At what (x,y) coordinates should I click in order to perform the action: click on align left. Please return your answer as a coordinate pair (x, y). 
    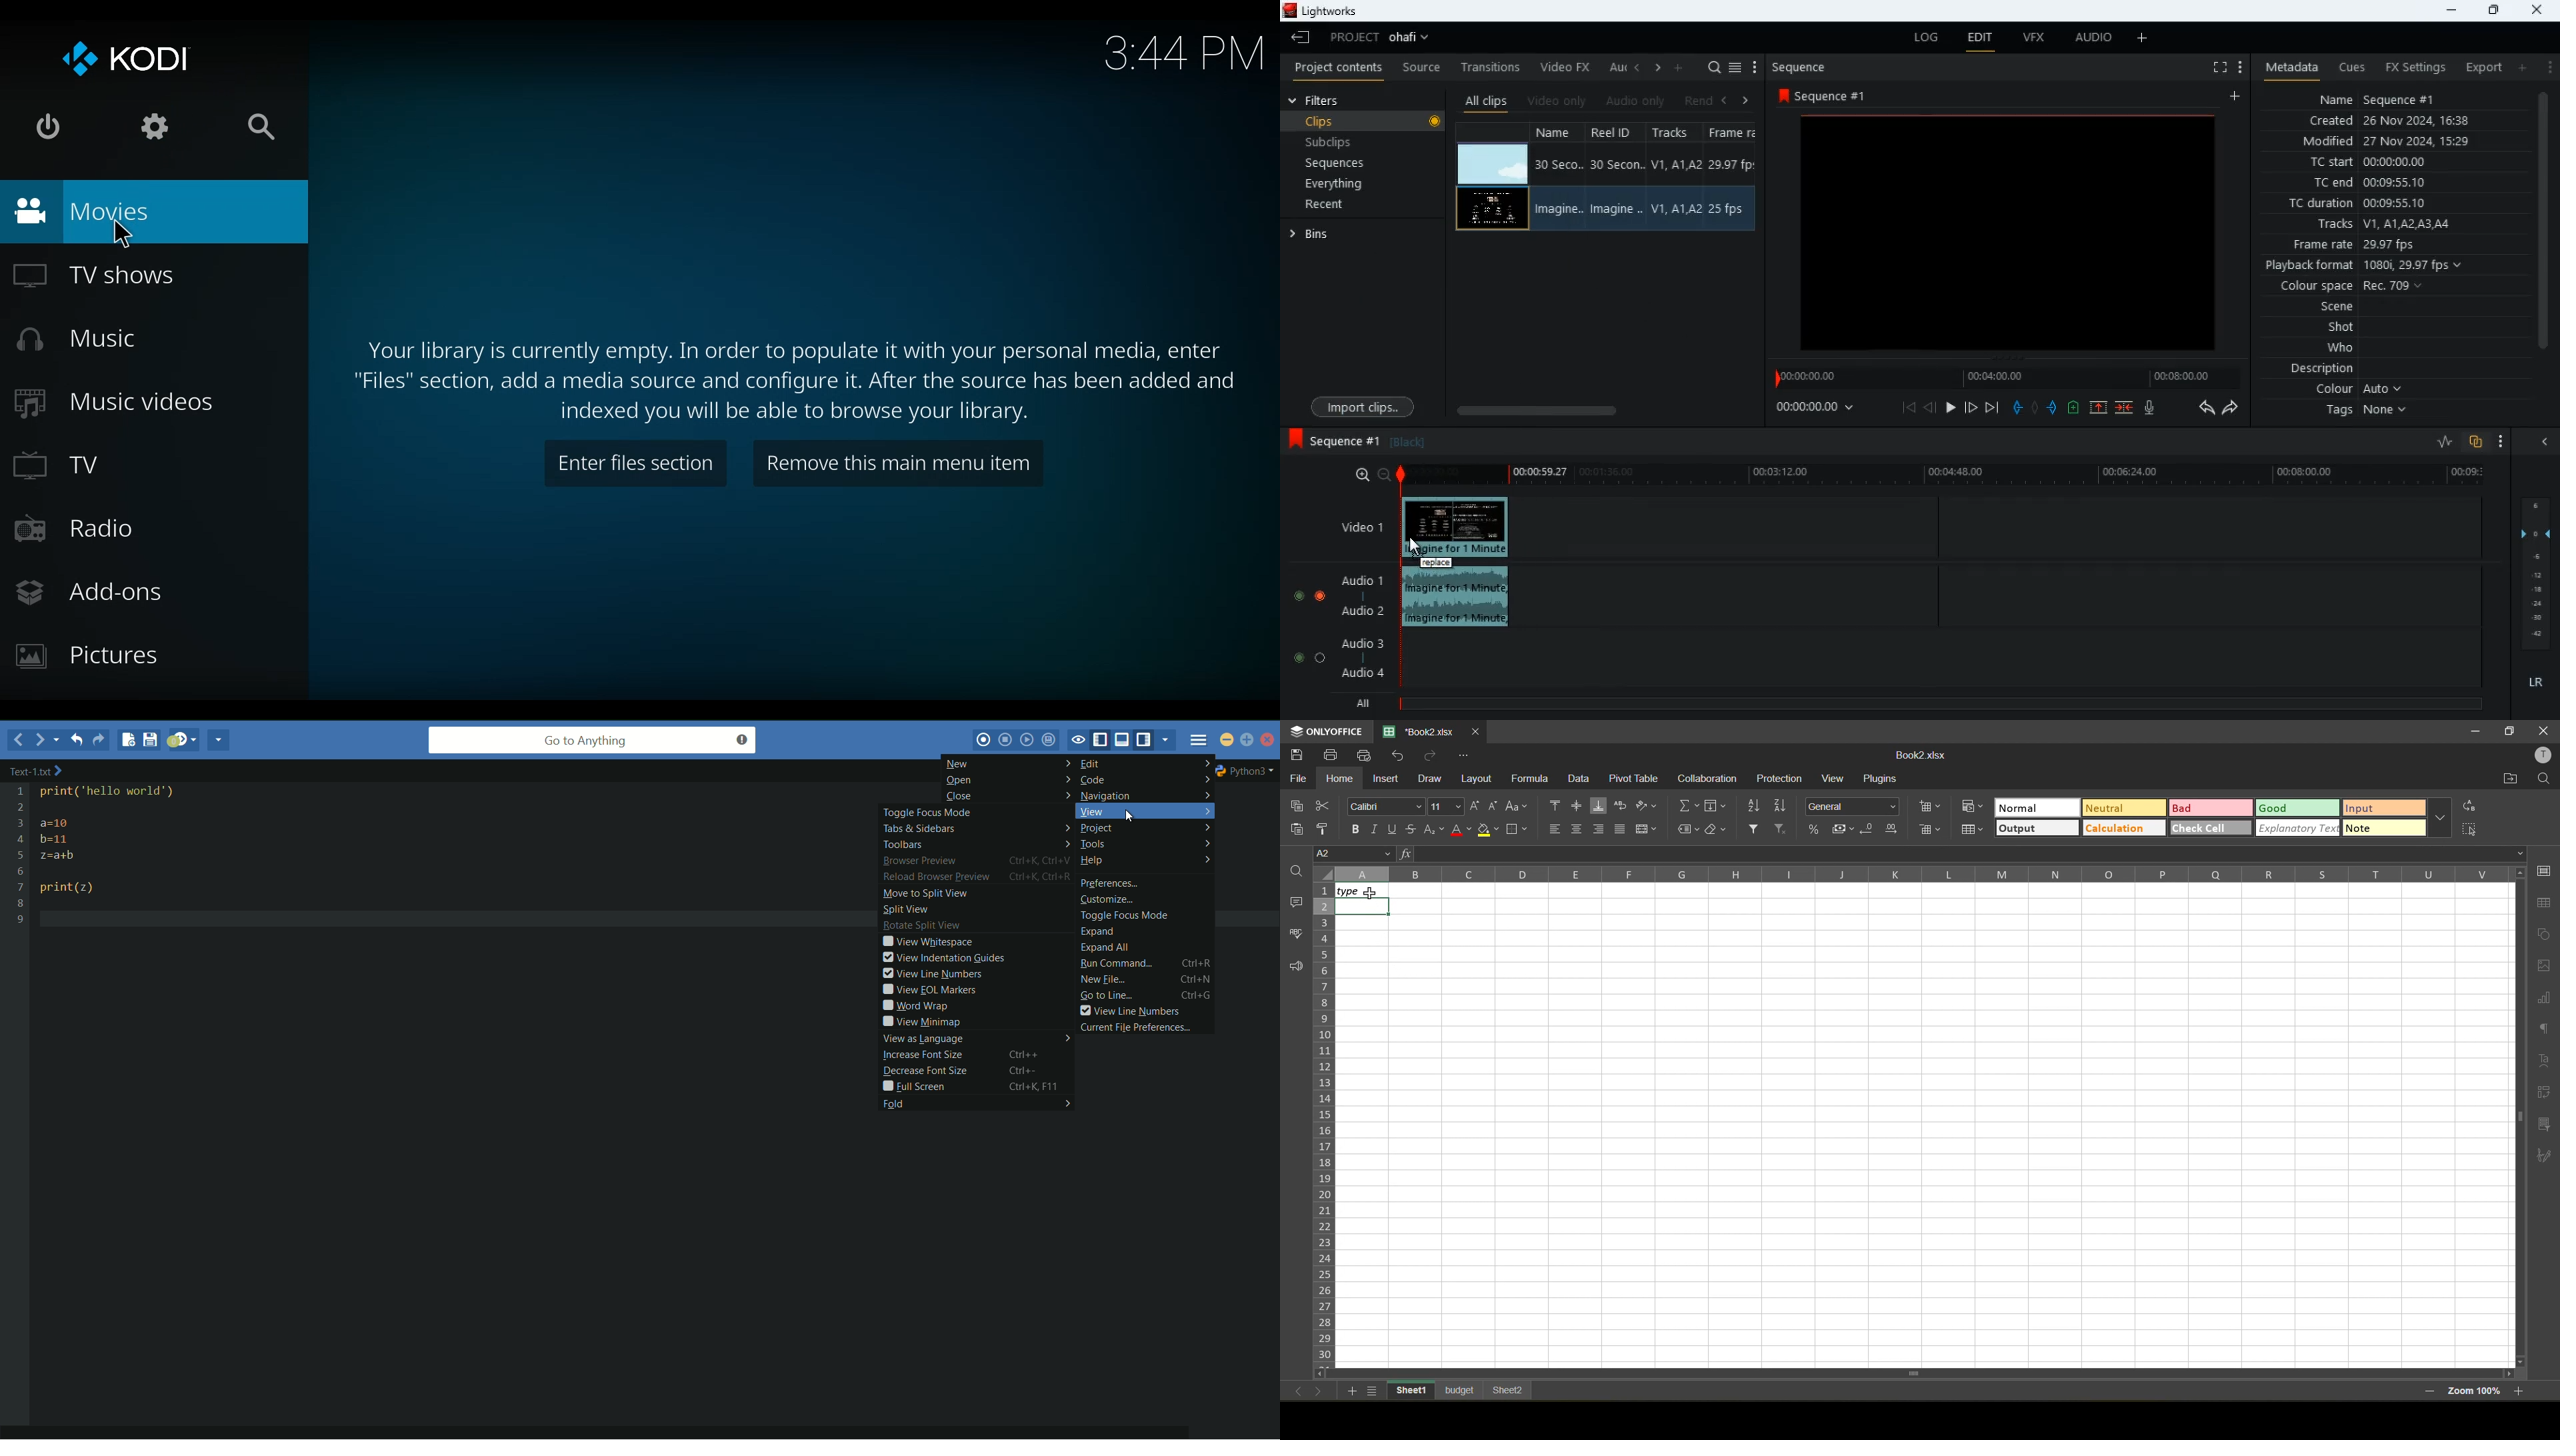
    Looking at the image, I should click on (1555, 829).